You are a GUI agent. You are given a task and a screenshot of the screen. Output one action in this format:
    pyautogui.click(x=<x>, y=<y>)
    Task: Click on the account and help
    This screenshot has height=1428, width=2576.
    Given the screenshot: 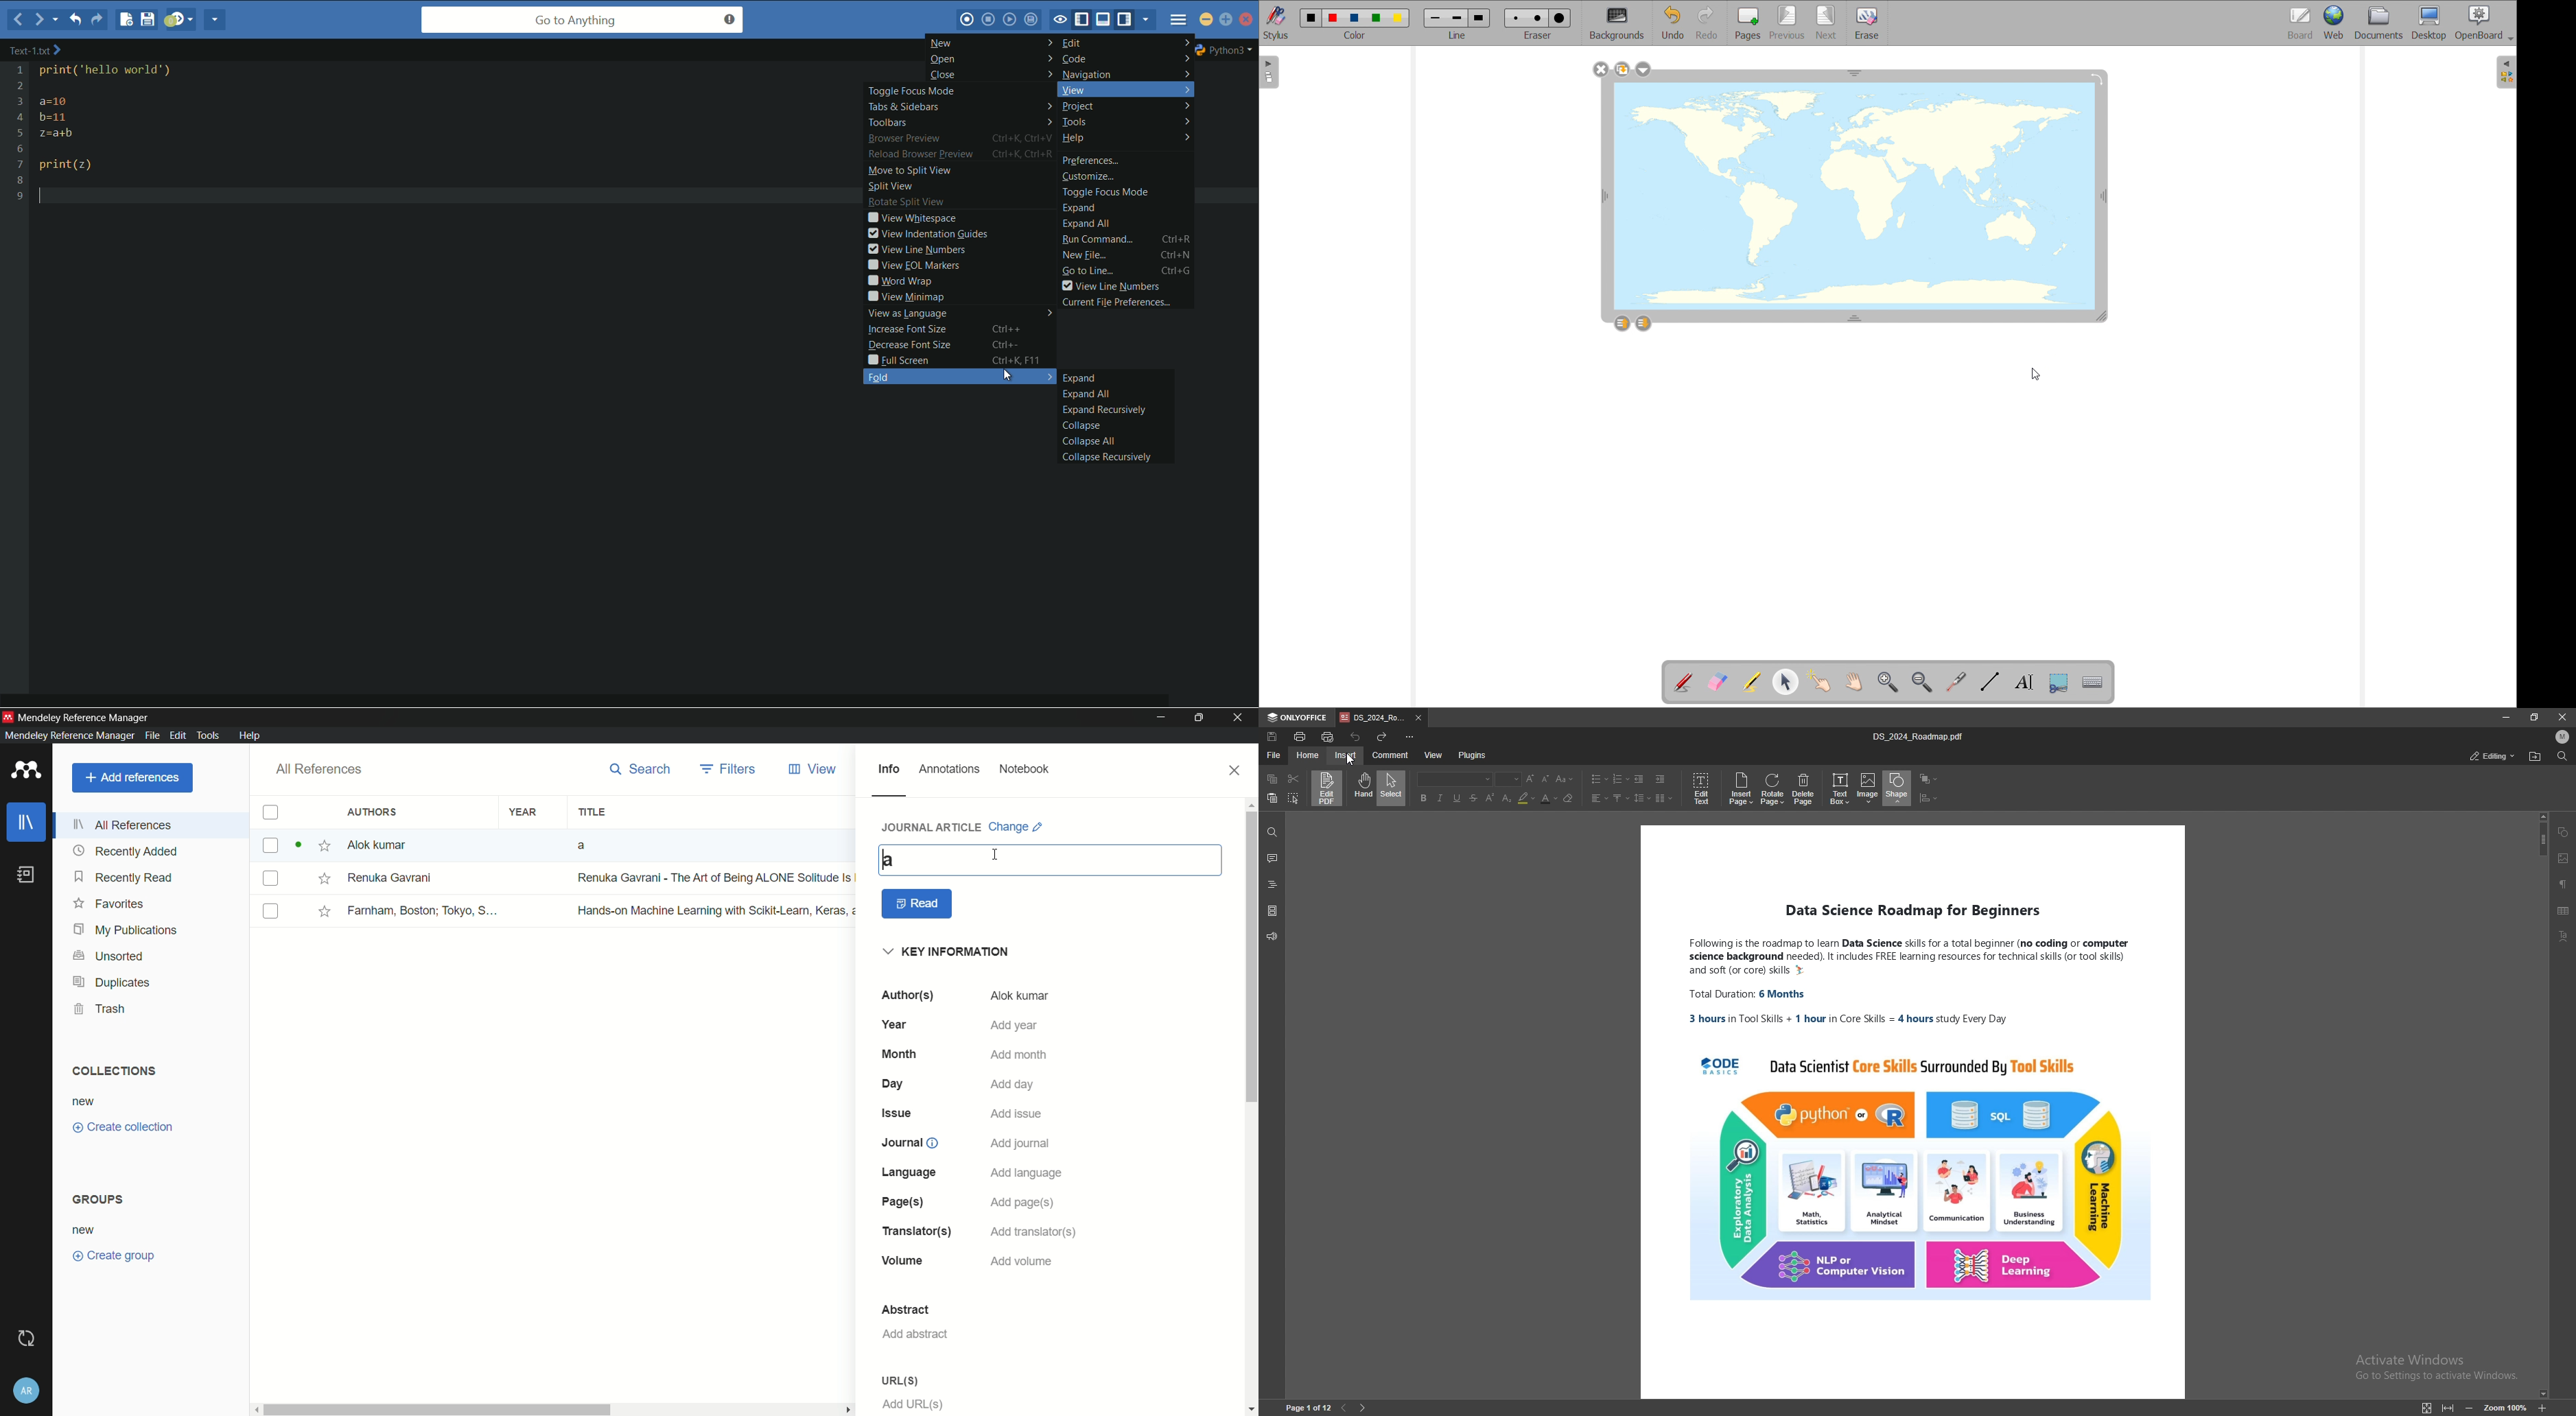 What is the action you would take?
    pyautogui.click(x=28, y=1390)
    